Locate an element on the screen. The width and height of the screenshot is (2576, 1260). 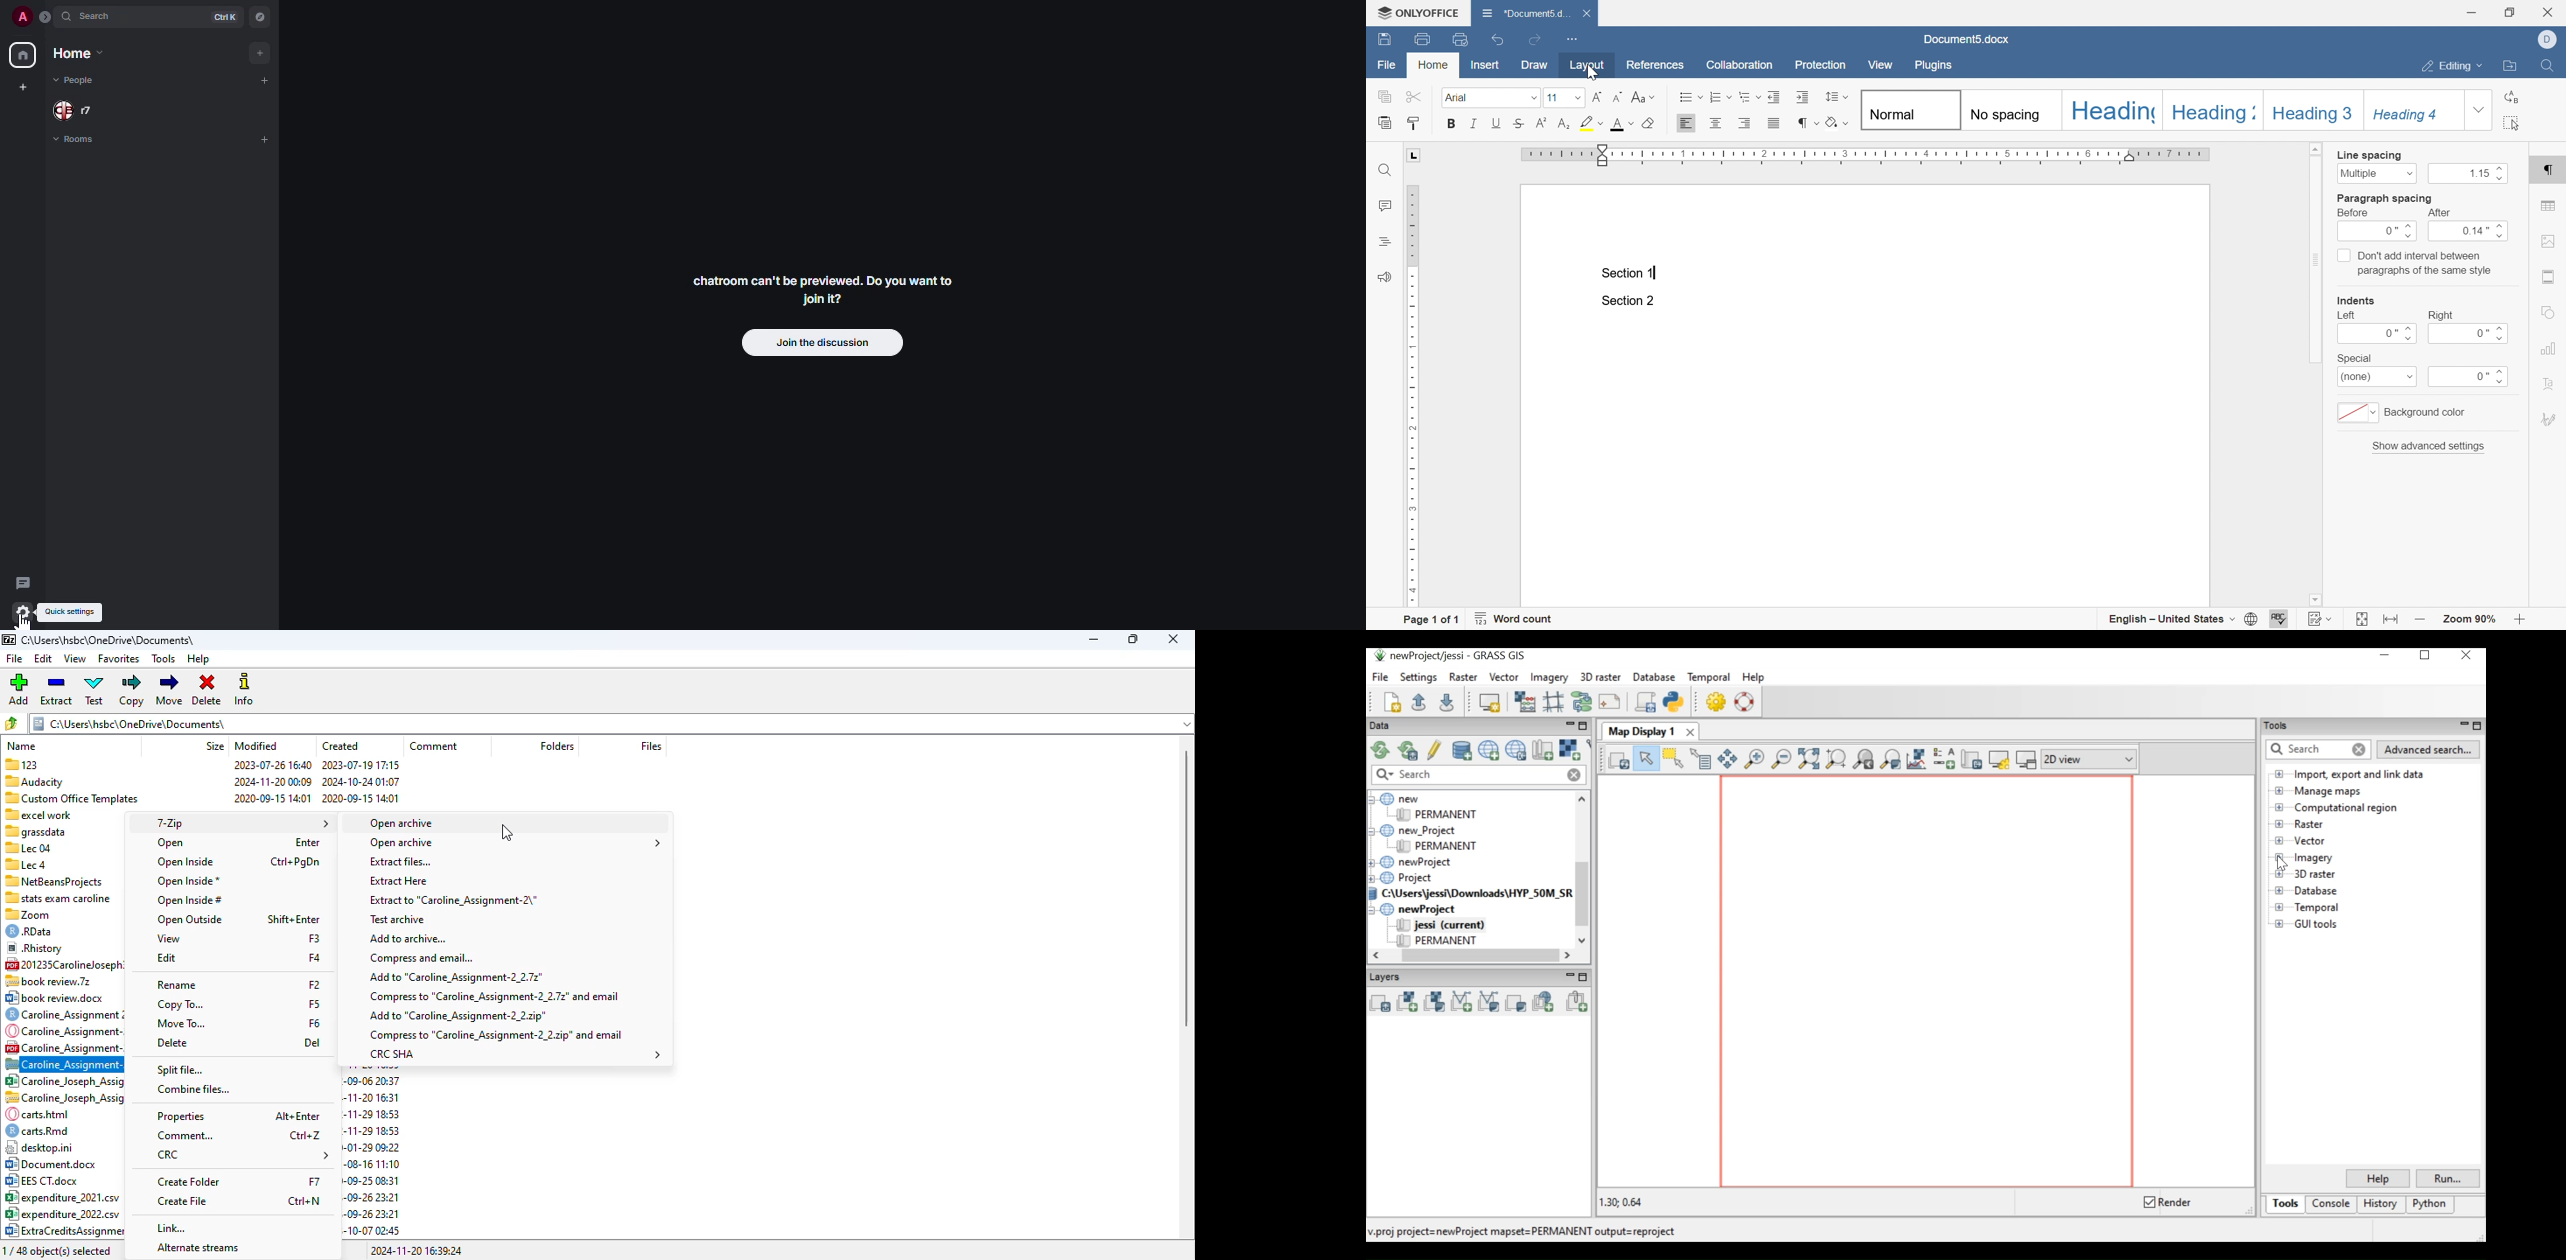
*™ NetBeansProiects 2024-11-12 19:16 2024-11-12 16:09 is located at coordinates (60, 880).